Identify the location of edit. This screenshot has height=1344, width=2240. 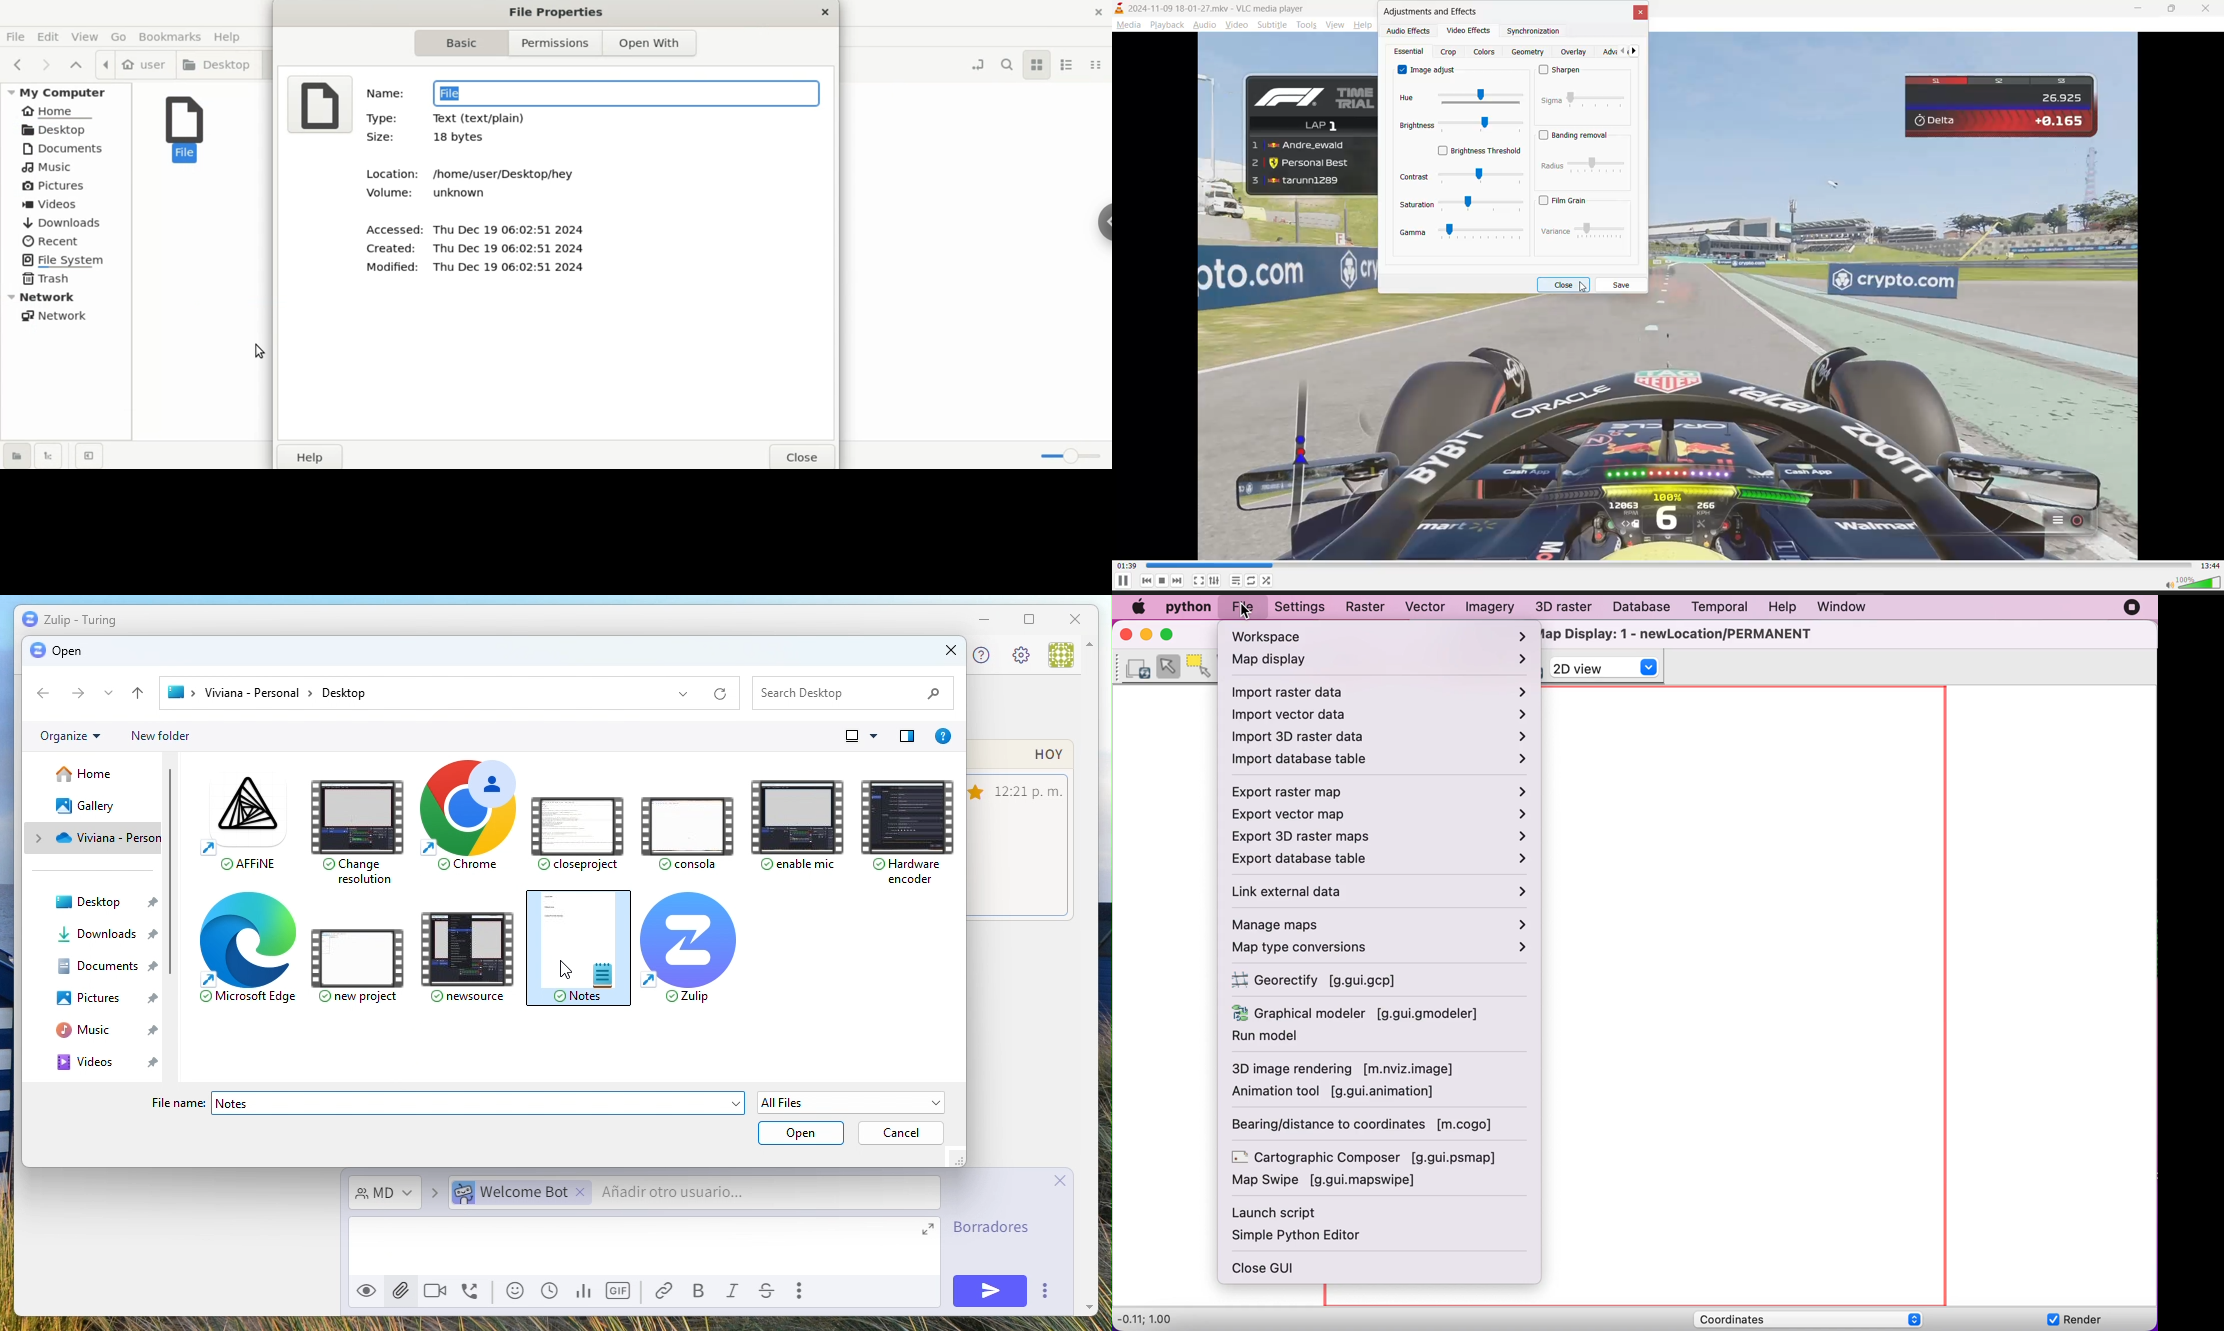
(47, 36).